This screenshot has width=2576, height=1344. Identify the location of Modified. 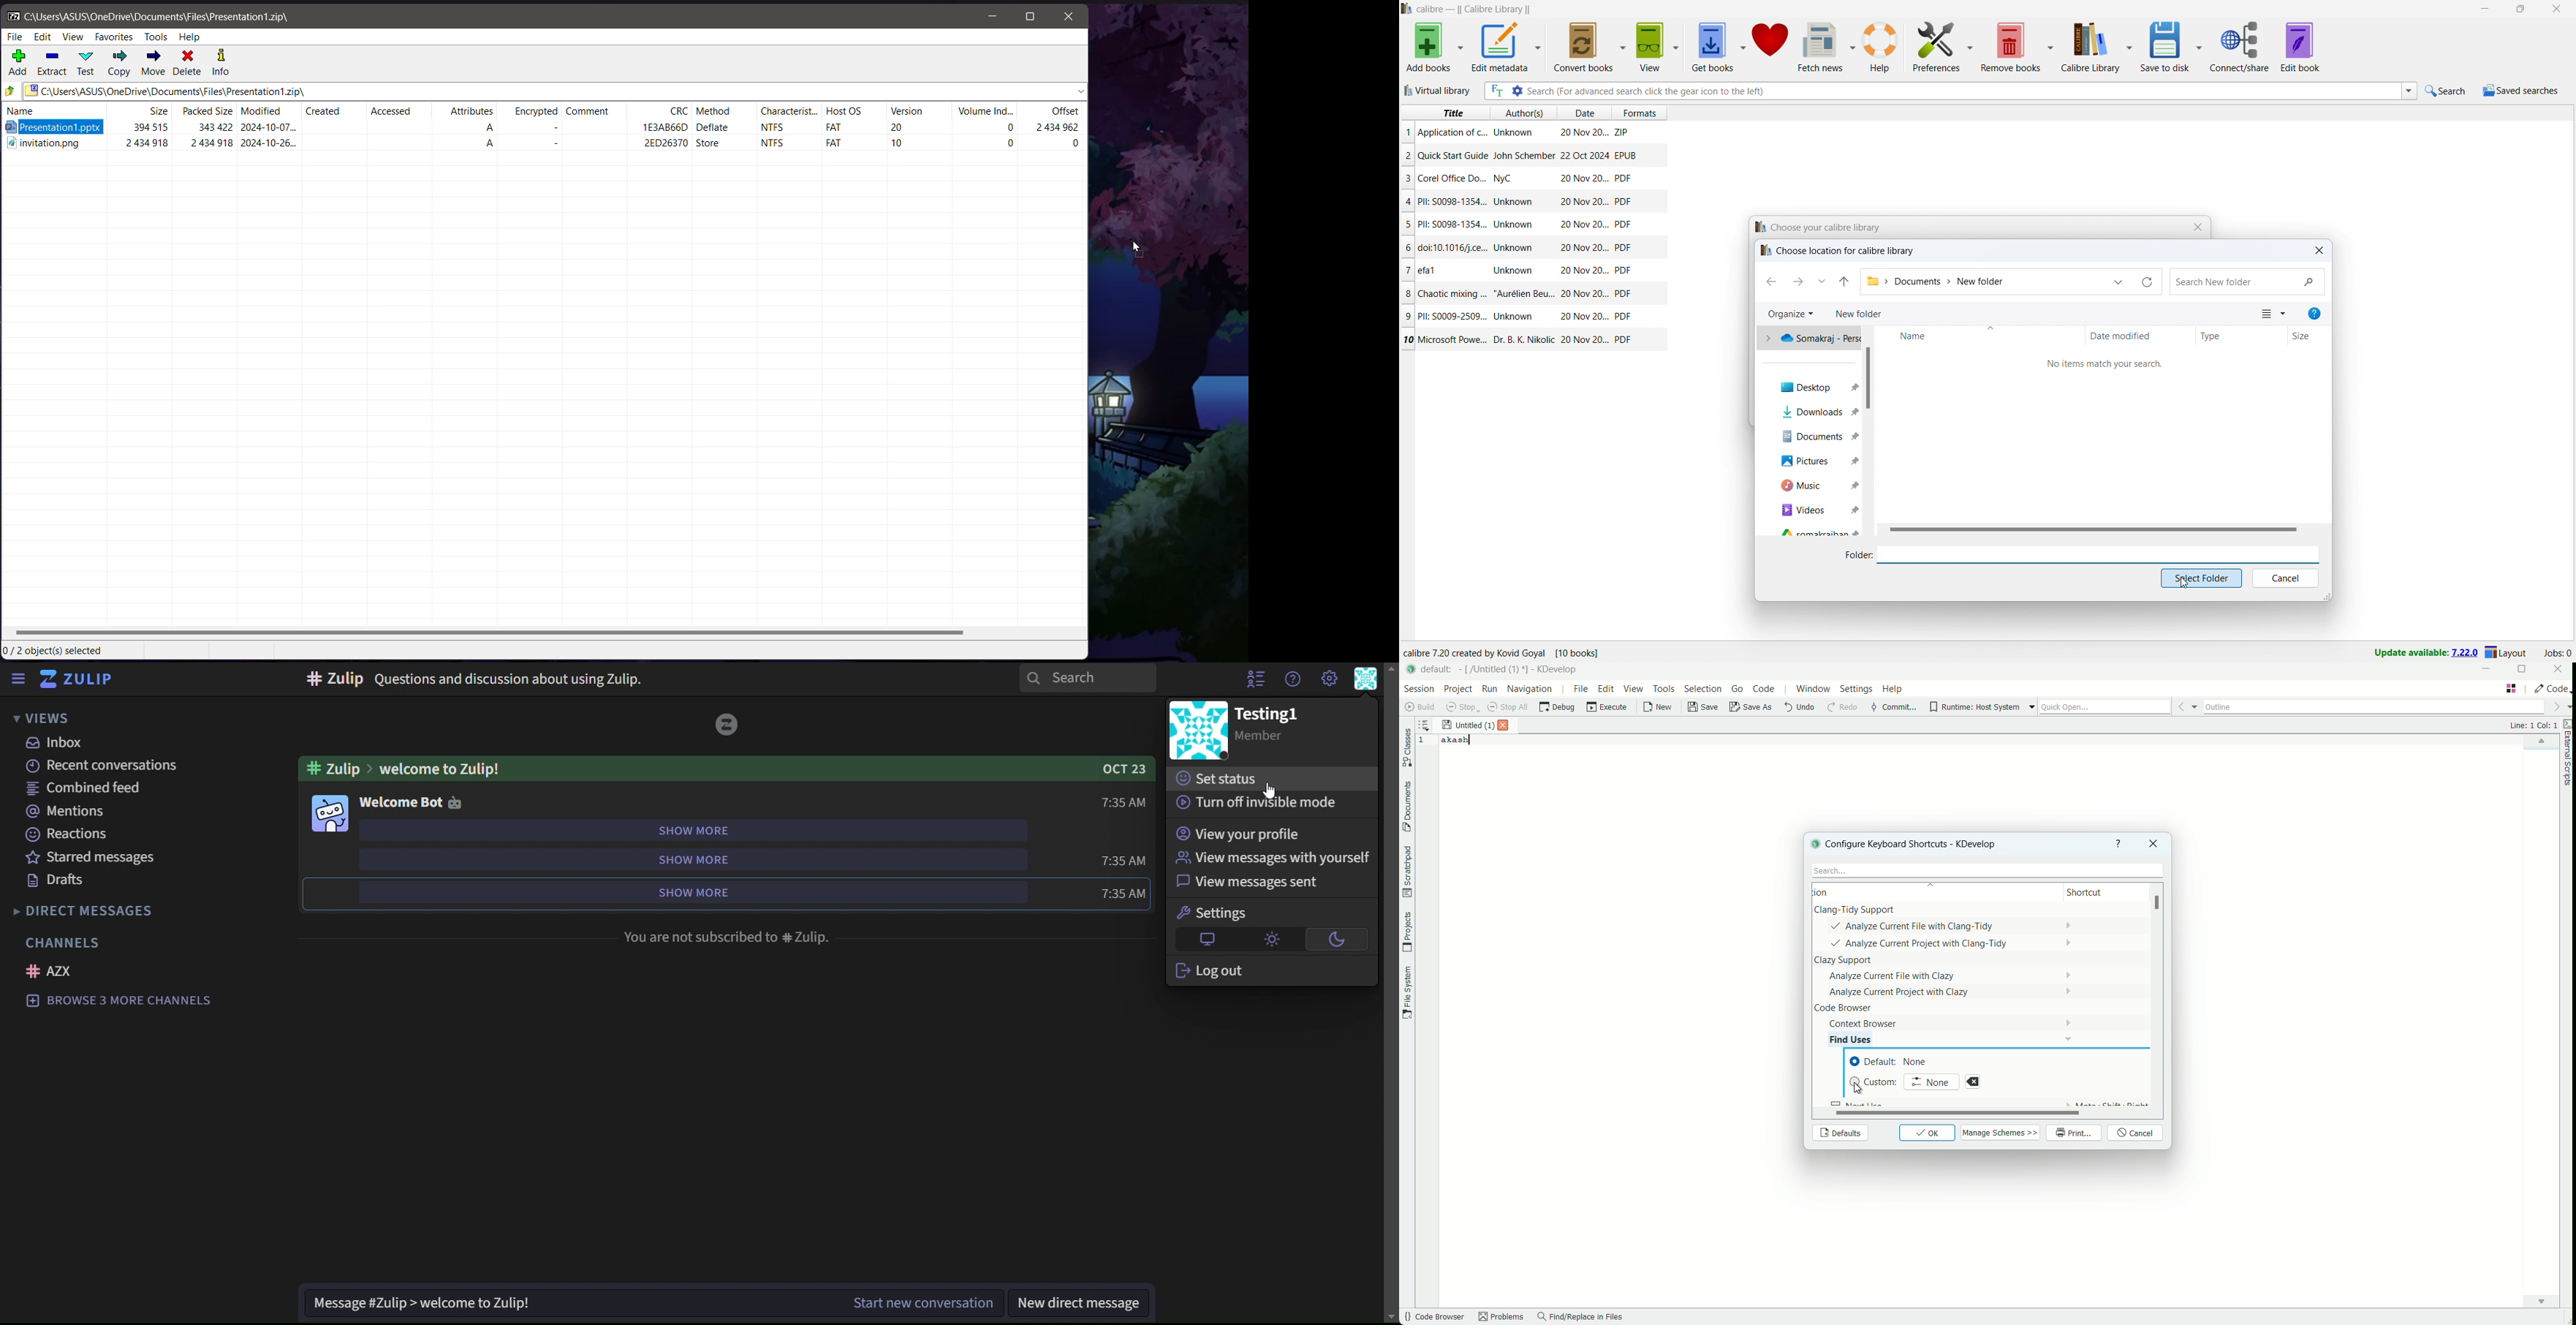
(263, 112).